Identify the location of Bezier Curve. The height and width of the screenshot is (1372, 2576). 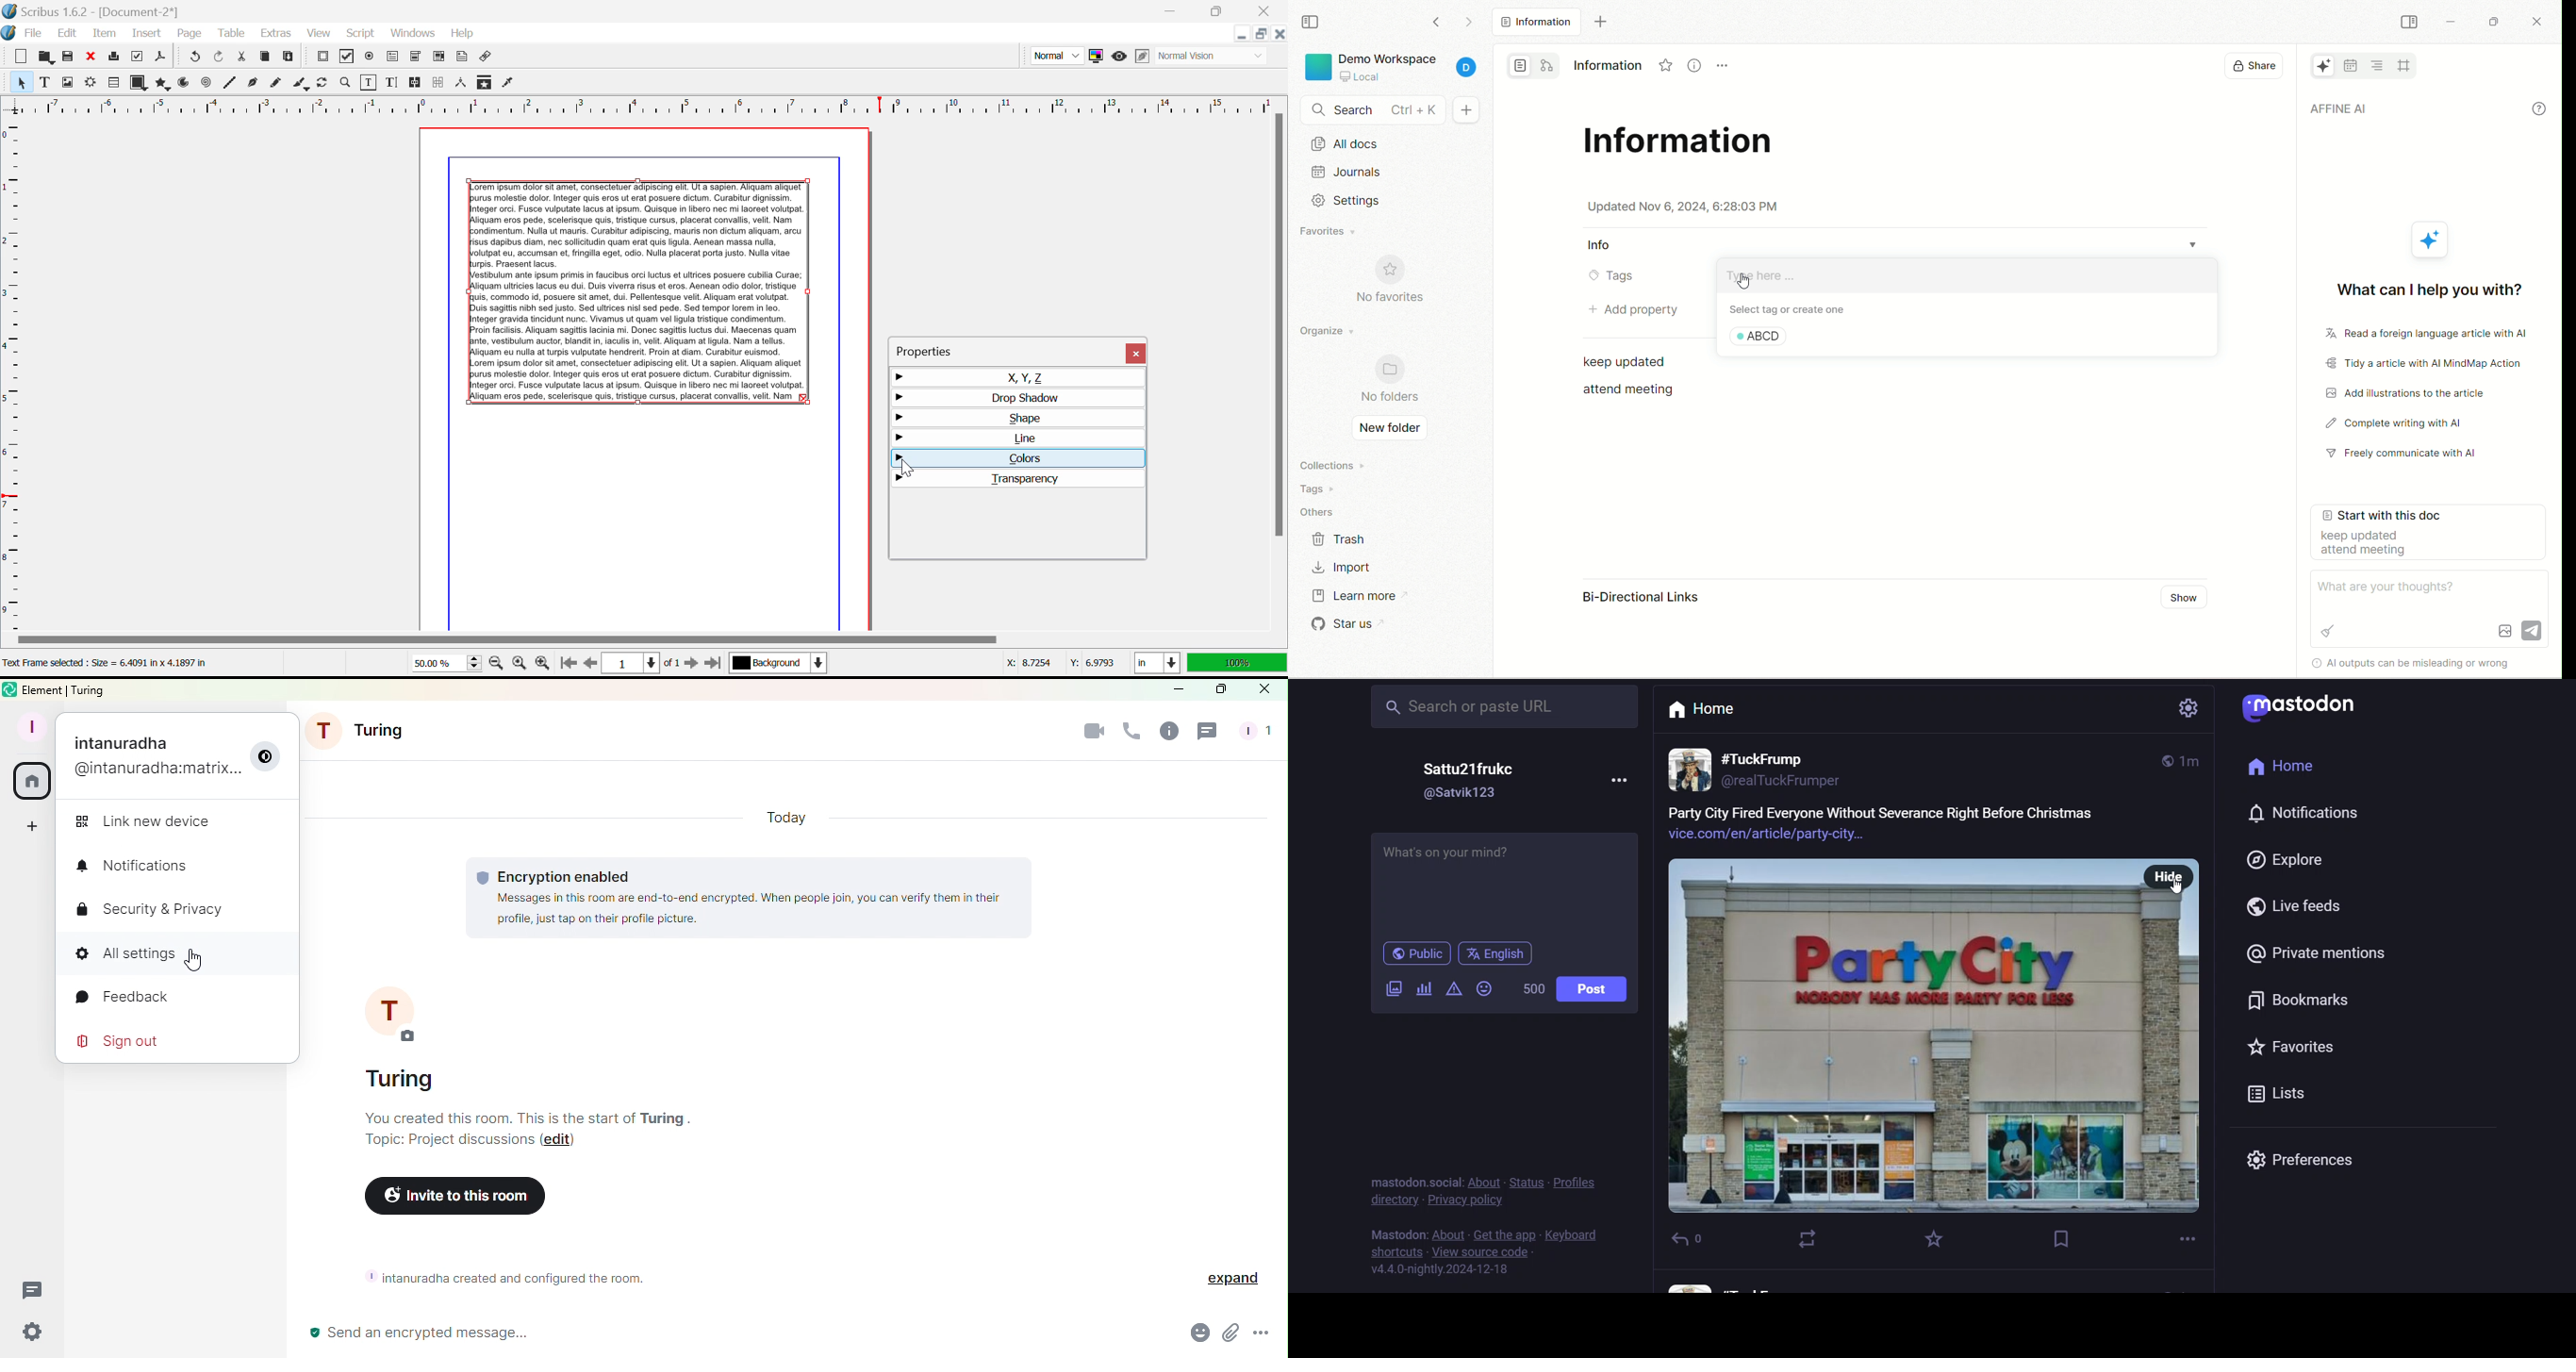
(254, 83).